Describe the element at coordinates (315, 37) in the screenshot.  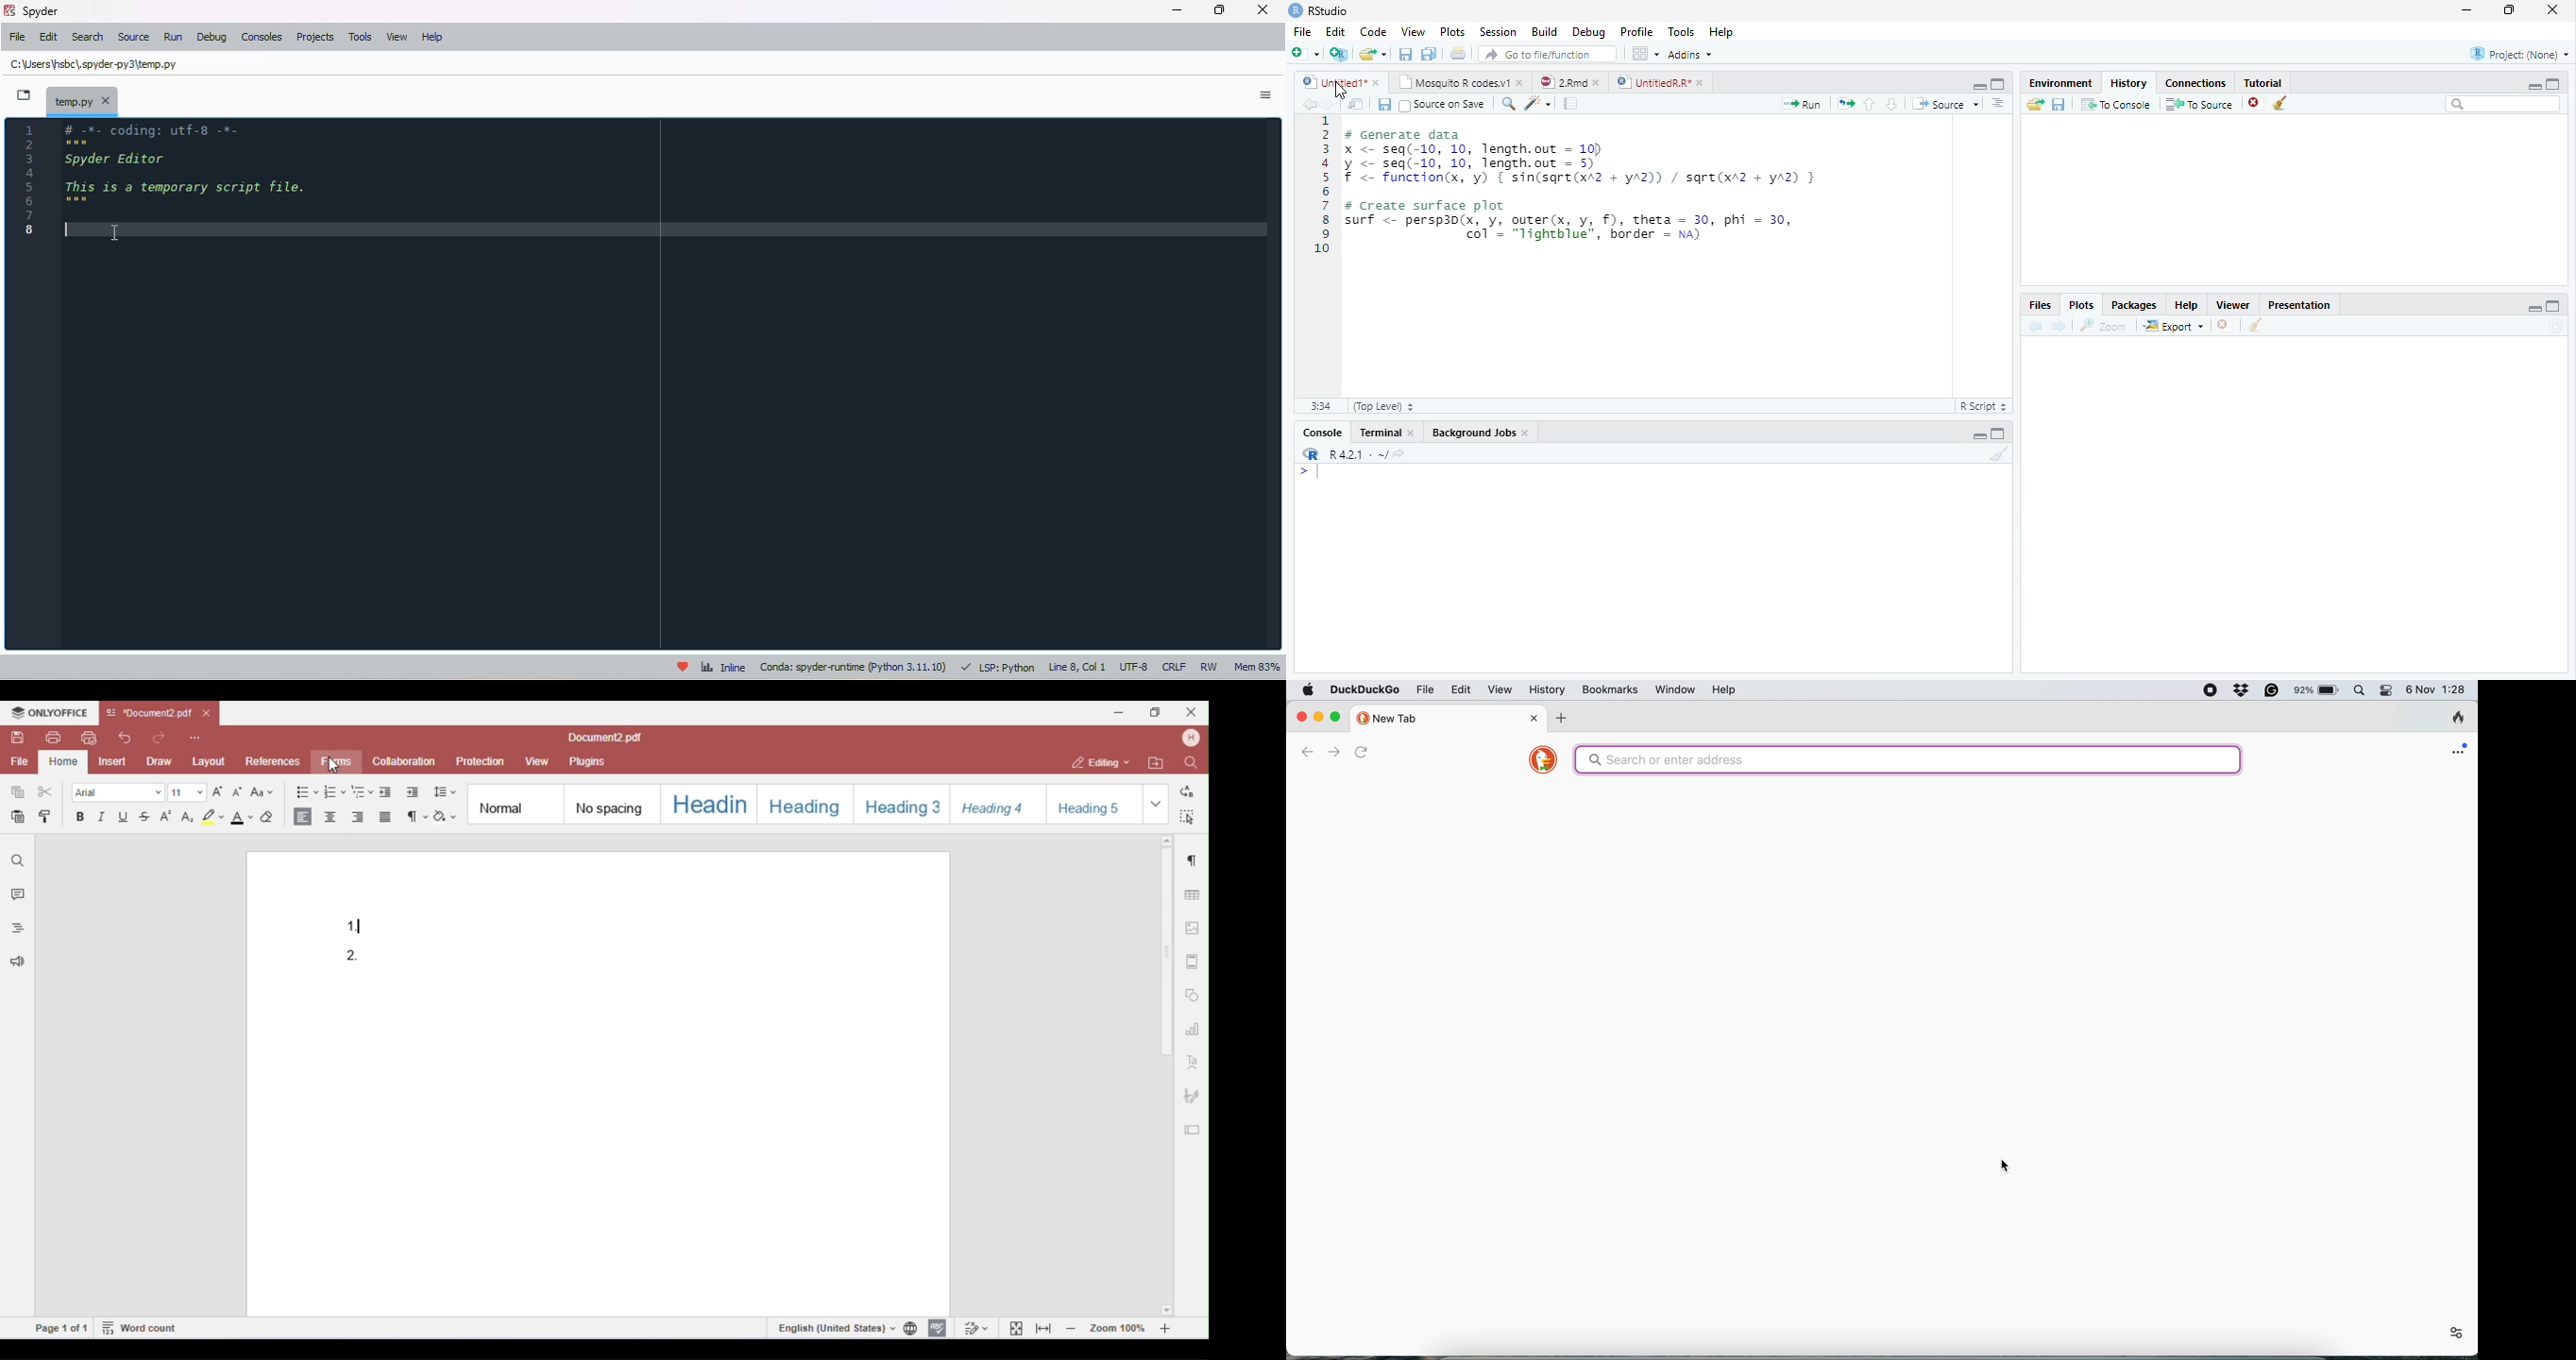
I see `projects` at that location.